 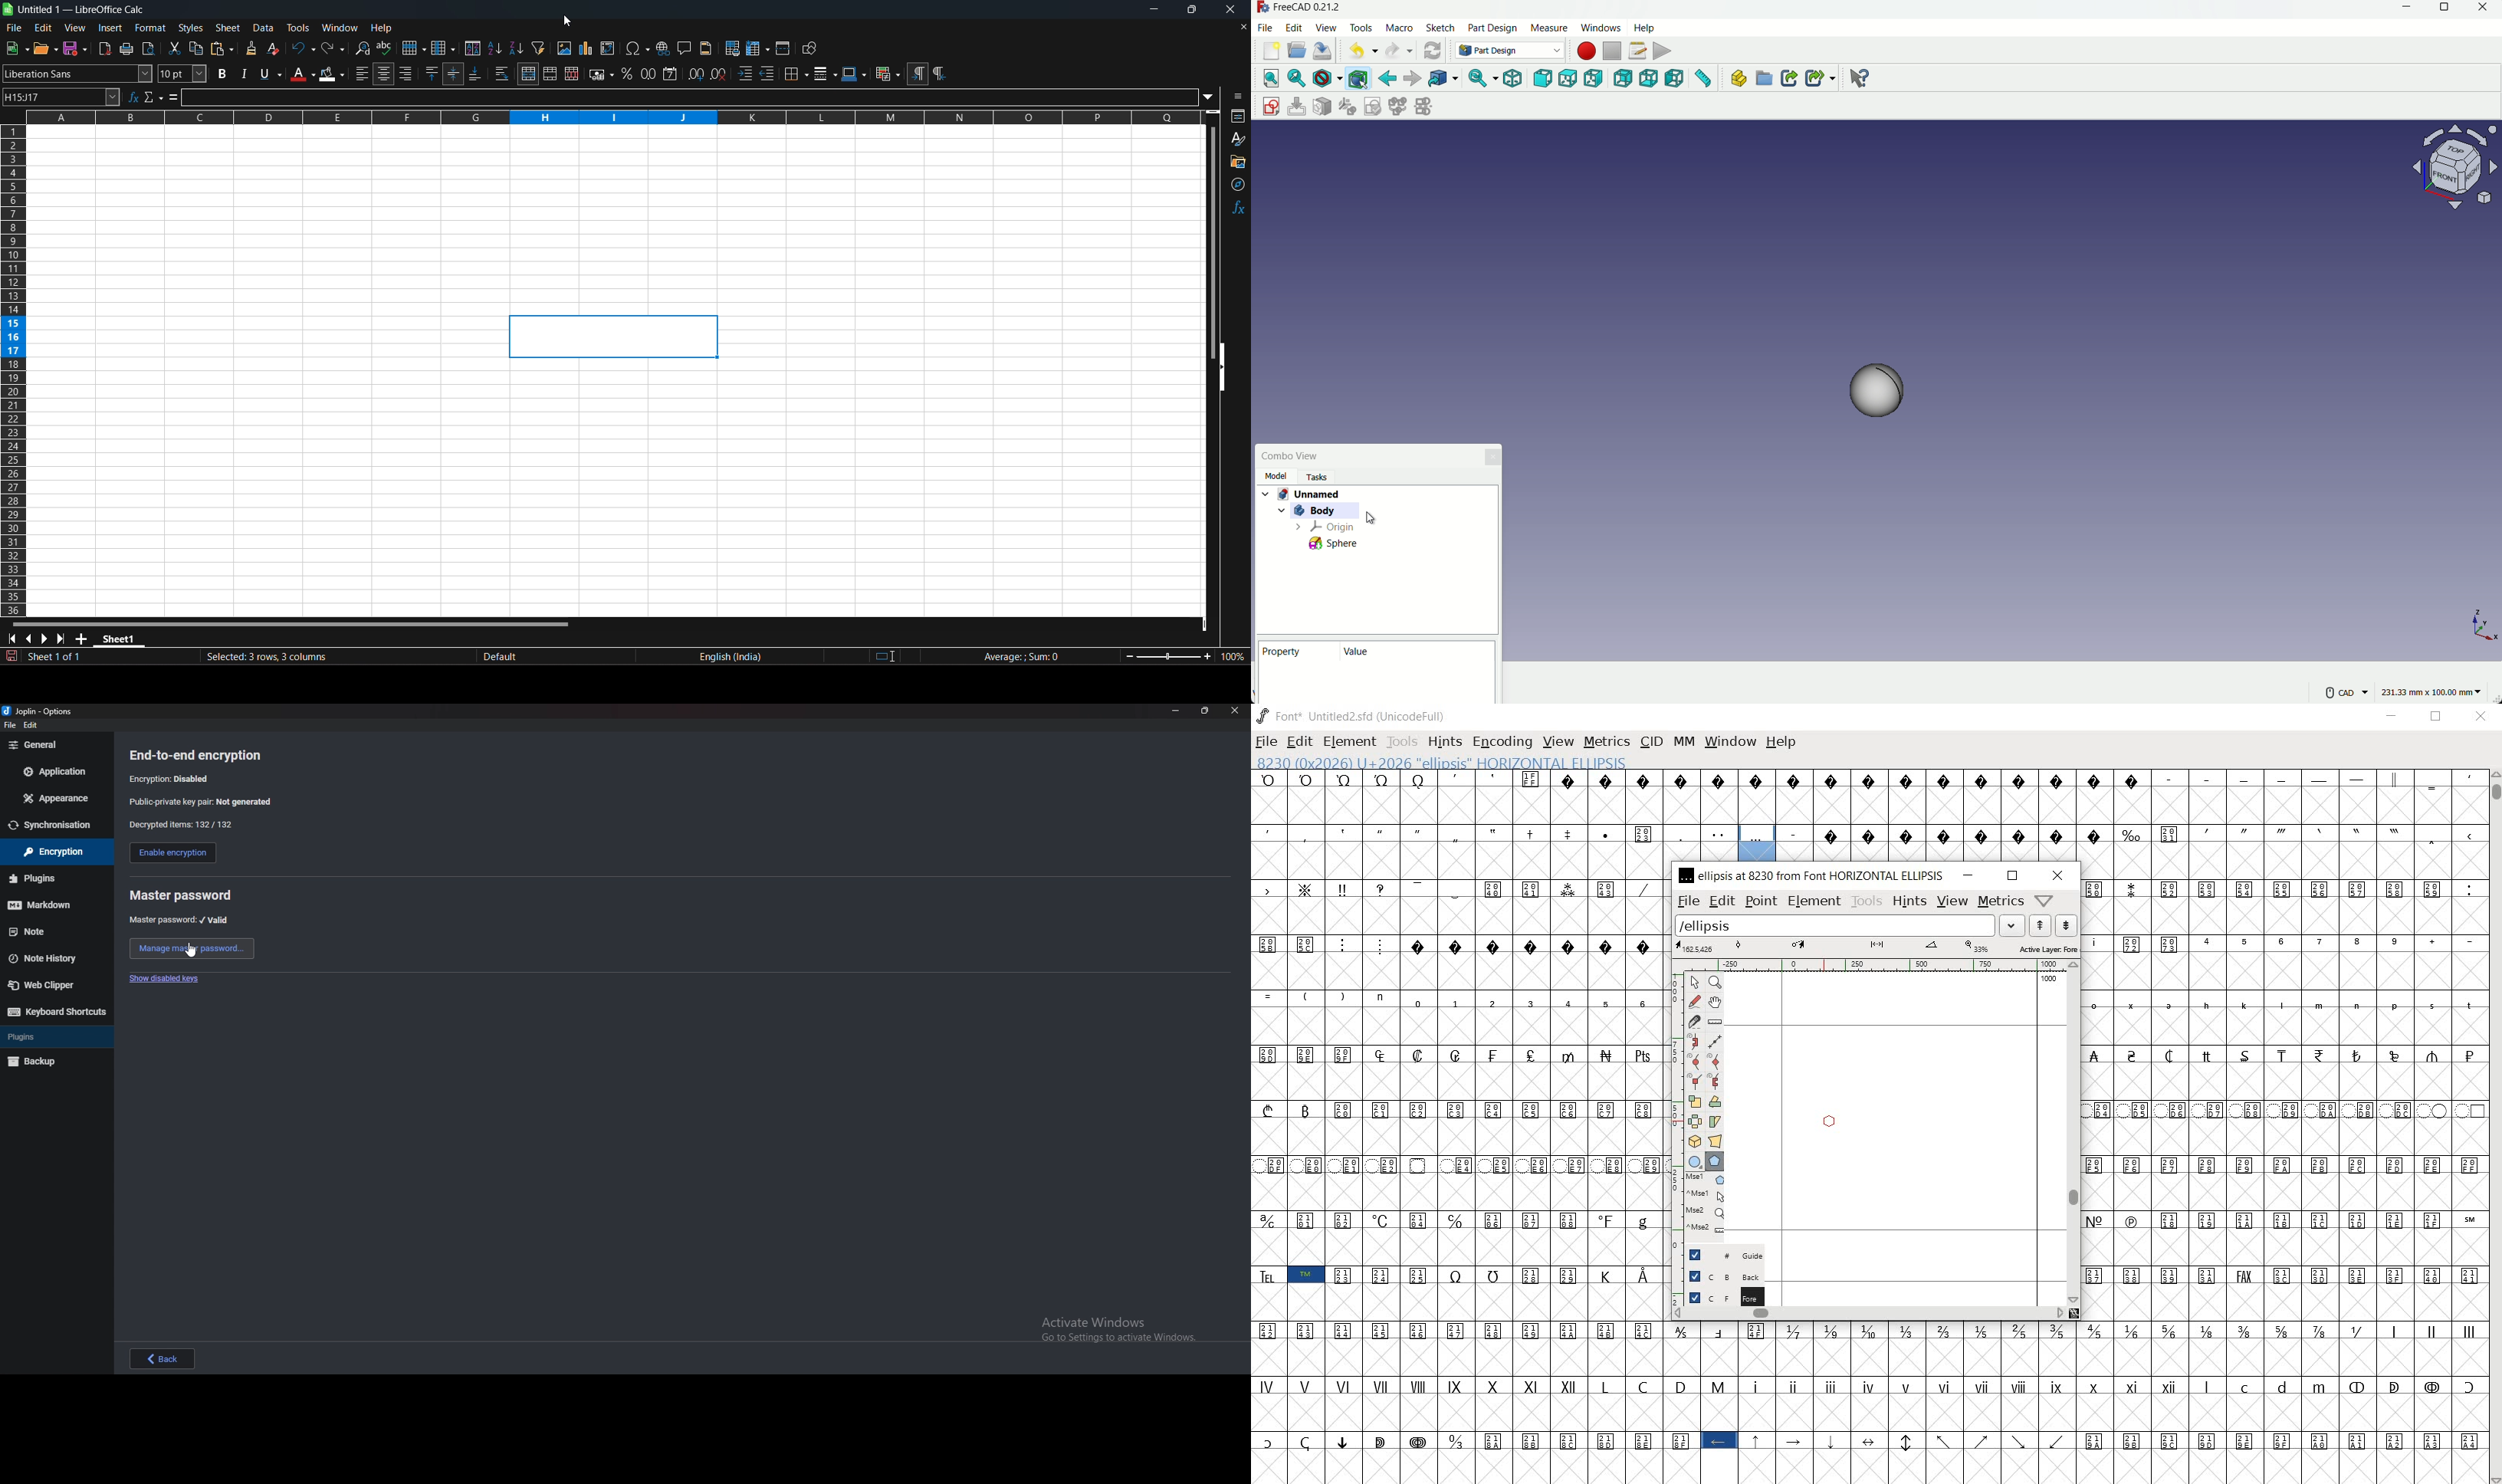 What do you see at coordinates (180, 825) in the screenshot?
I see `decrypted items` at bounding box center [180, 825].